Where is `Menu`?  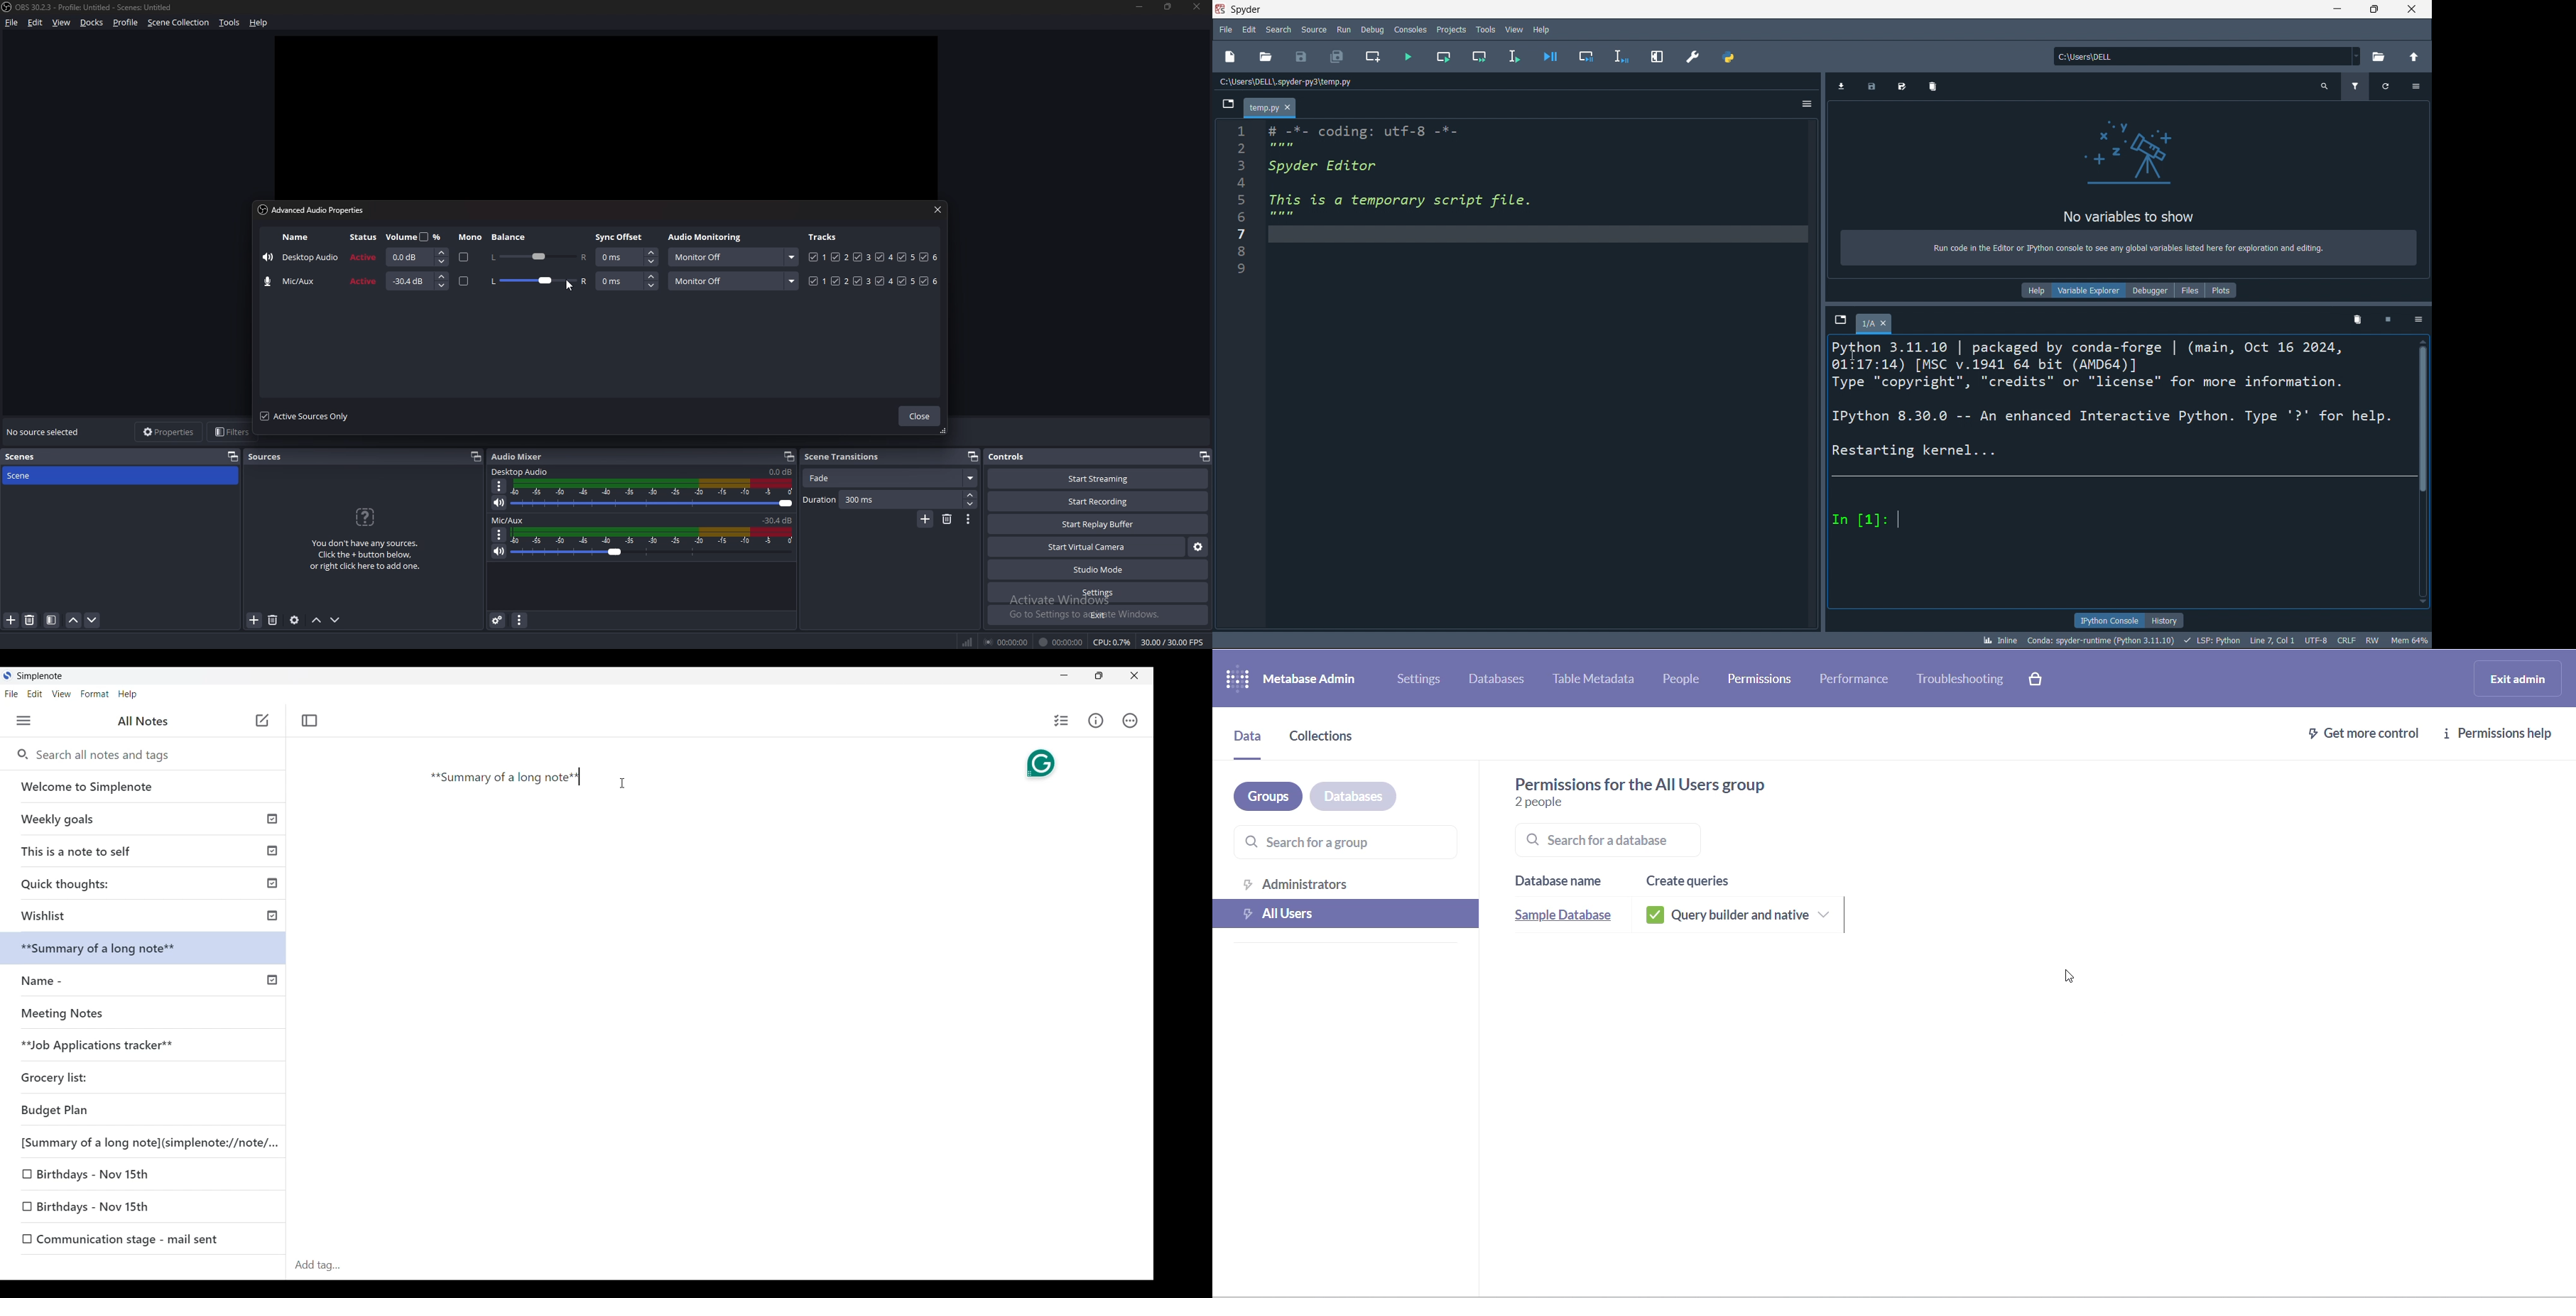
Menu is located at coordinates (24, 721).